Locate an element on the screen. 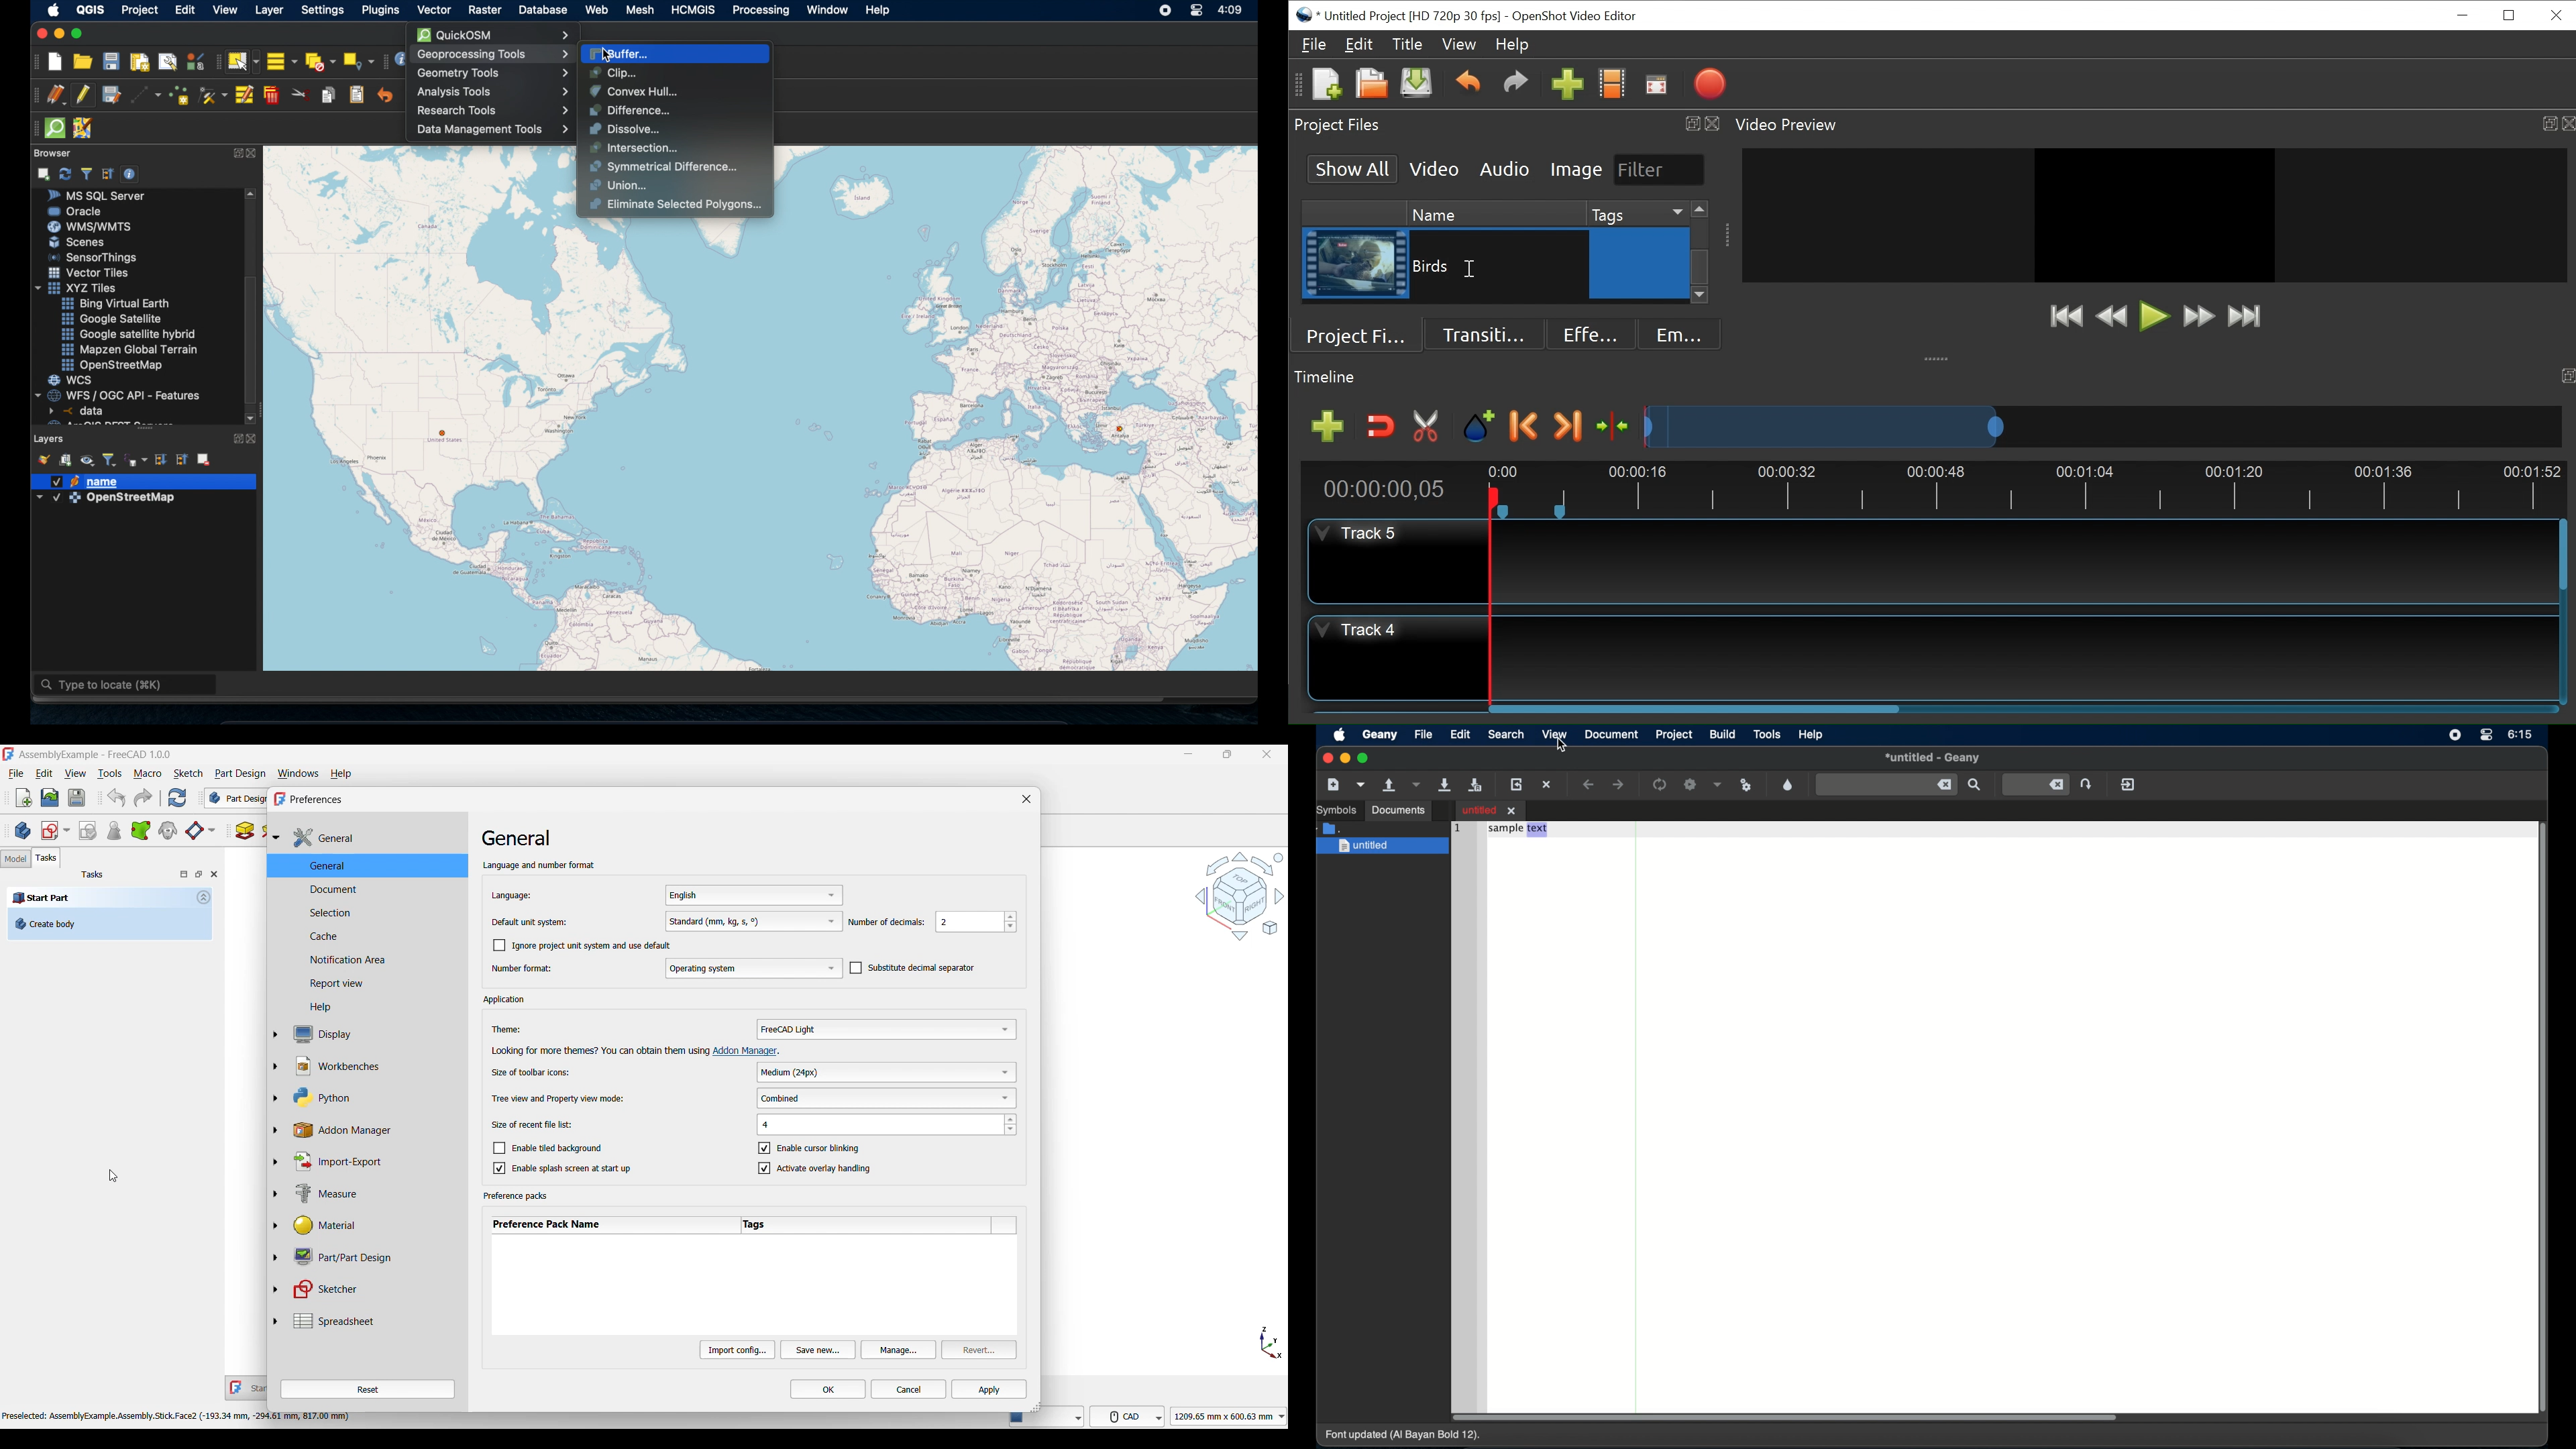 The image size is (2576, 1456). QuickOSM is located at coordinates (498, 35).